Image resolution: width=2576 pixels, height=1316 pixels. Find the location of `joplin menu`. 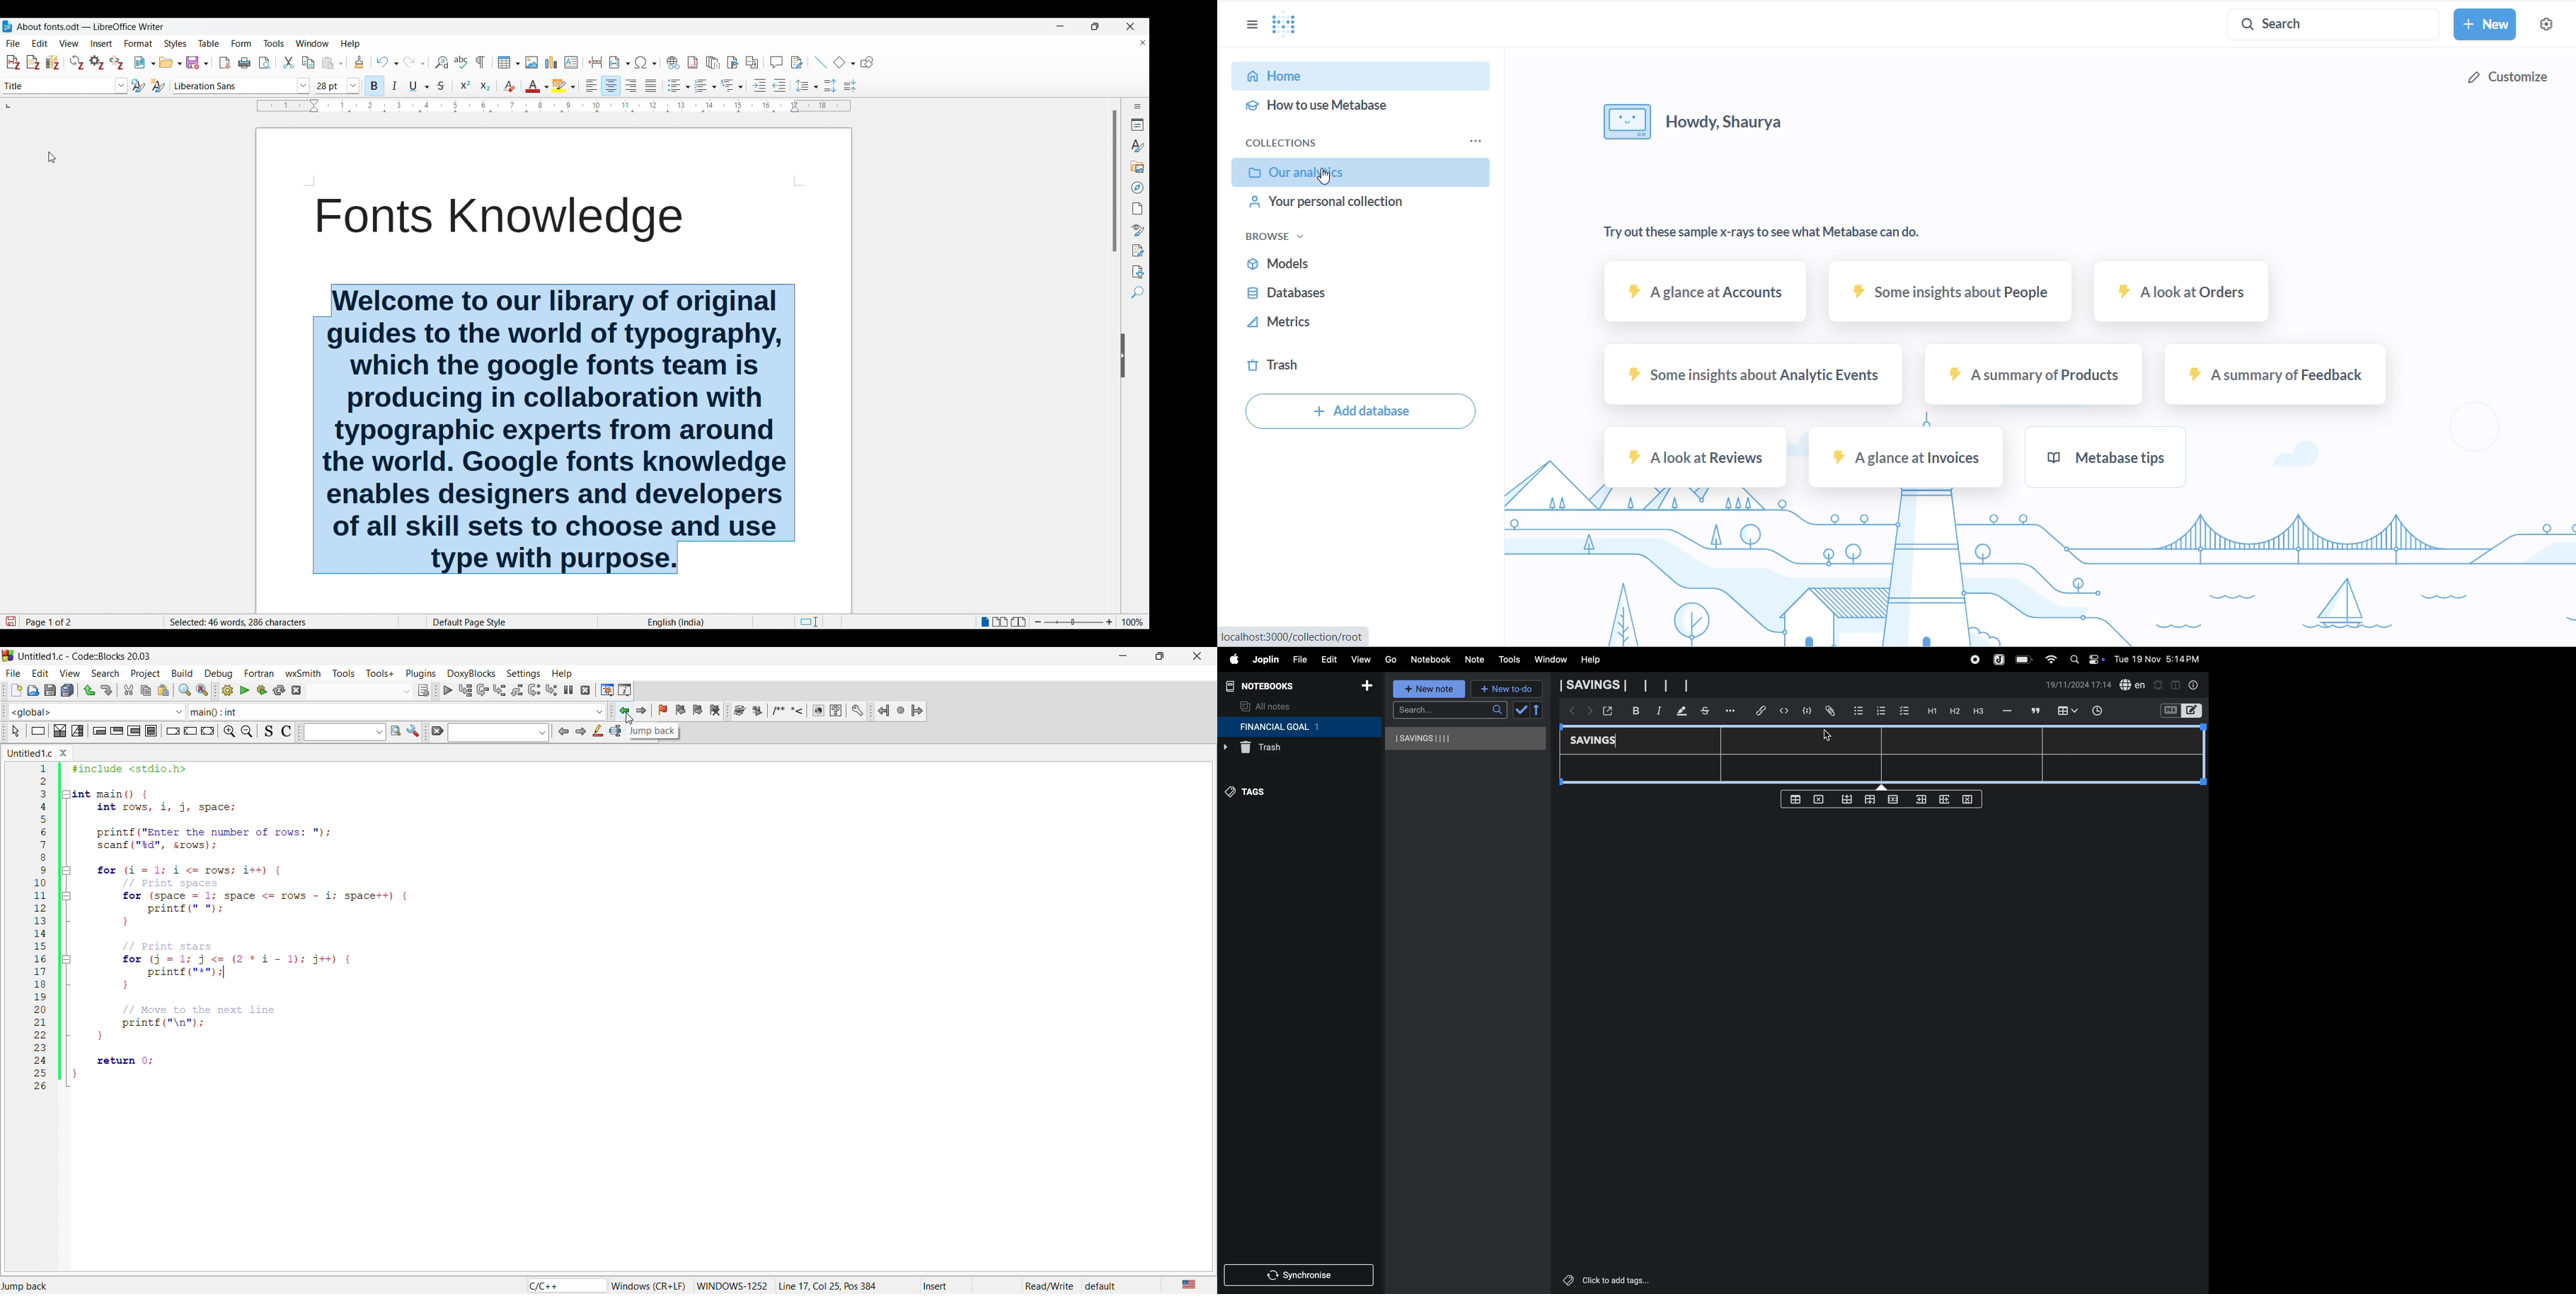

joplin menu is located at coordinates (1264, 660).